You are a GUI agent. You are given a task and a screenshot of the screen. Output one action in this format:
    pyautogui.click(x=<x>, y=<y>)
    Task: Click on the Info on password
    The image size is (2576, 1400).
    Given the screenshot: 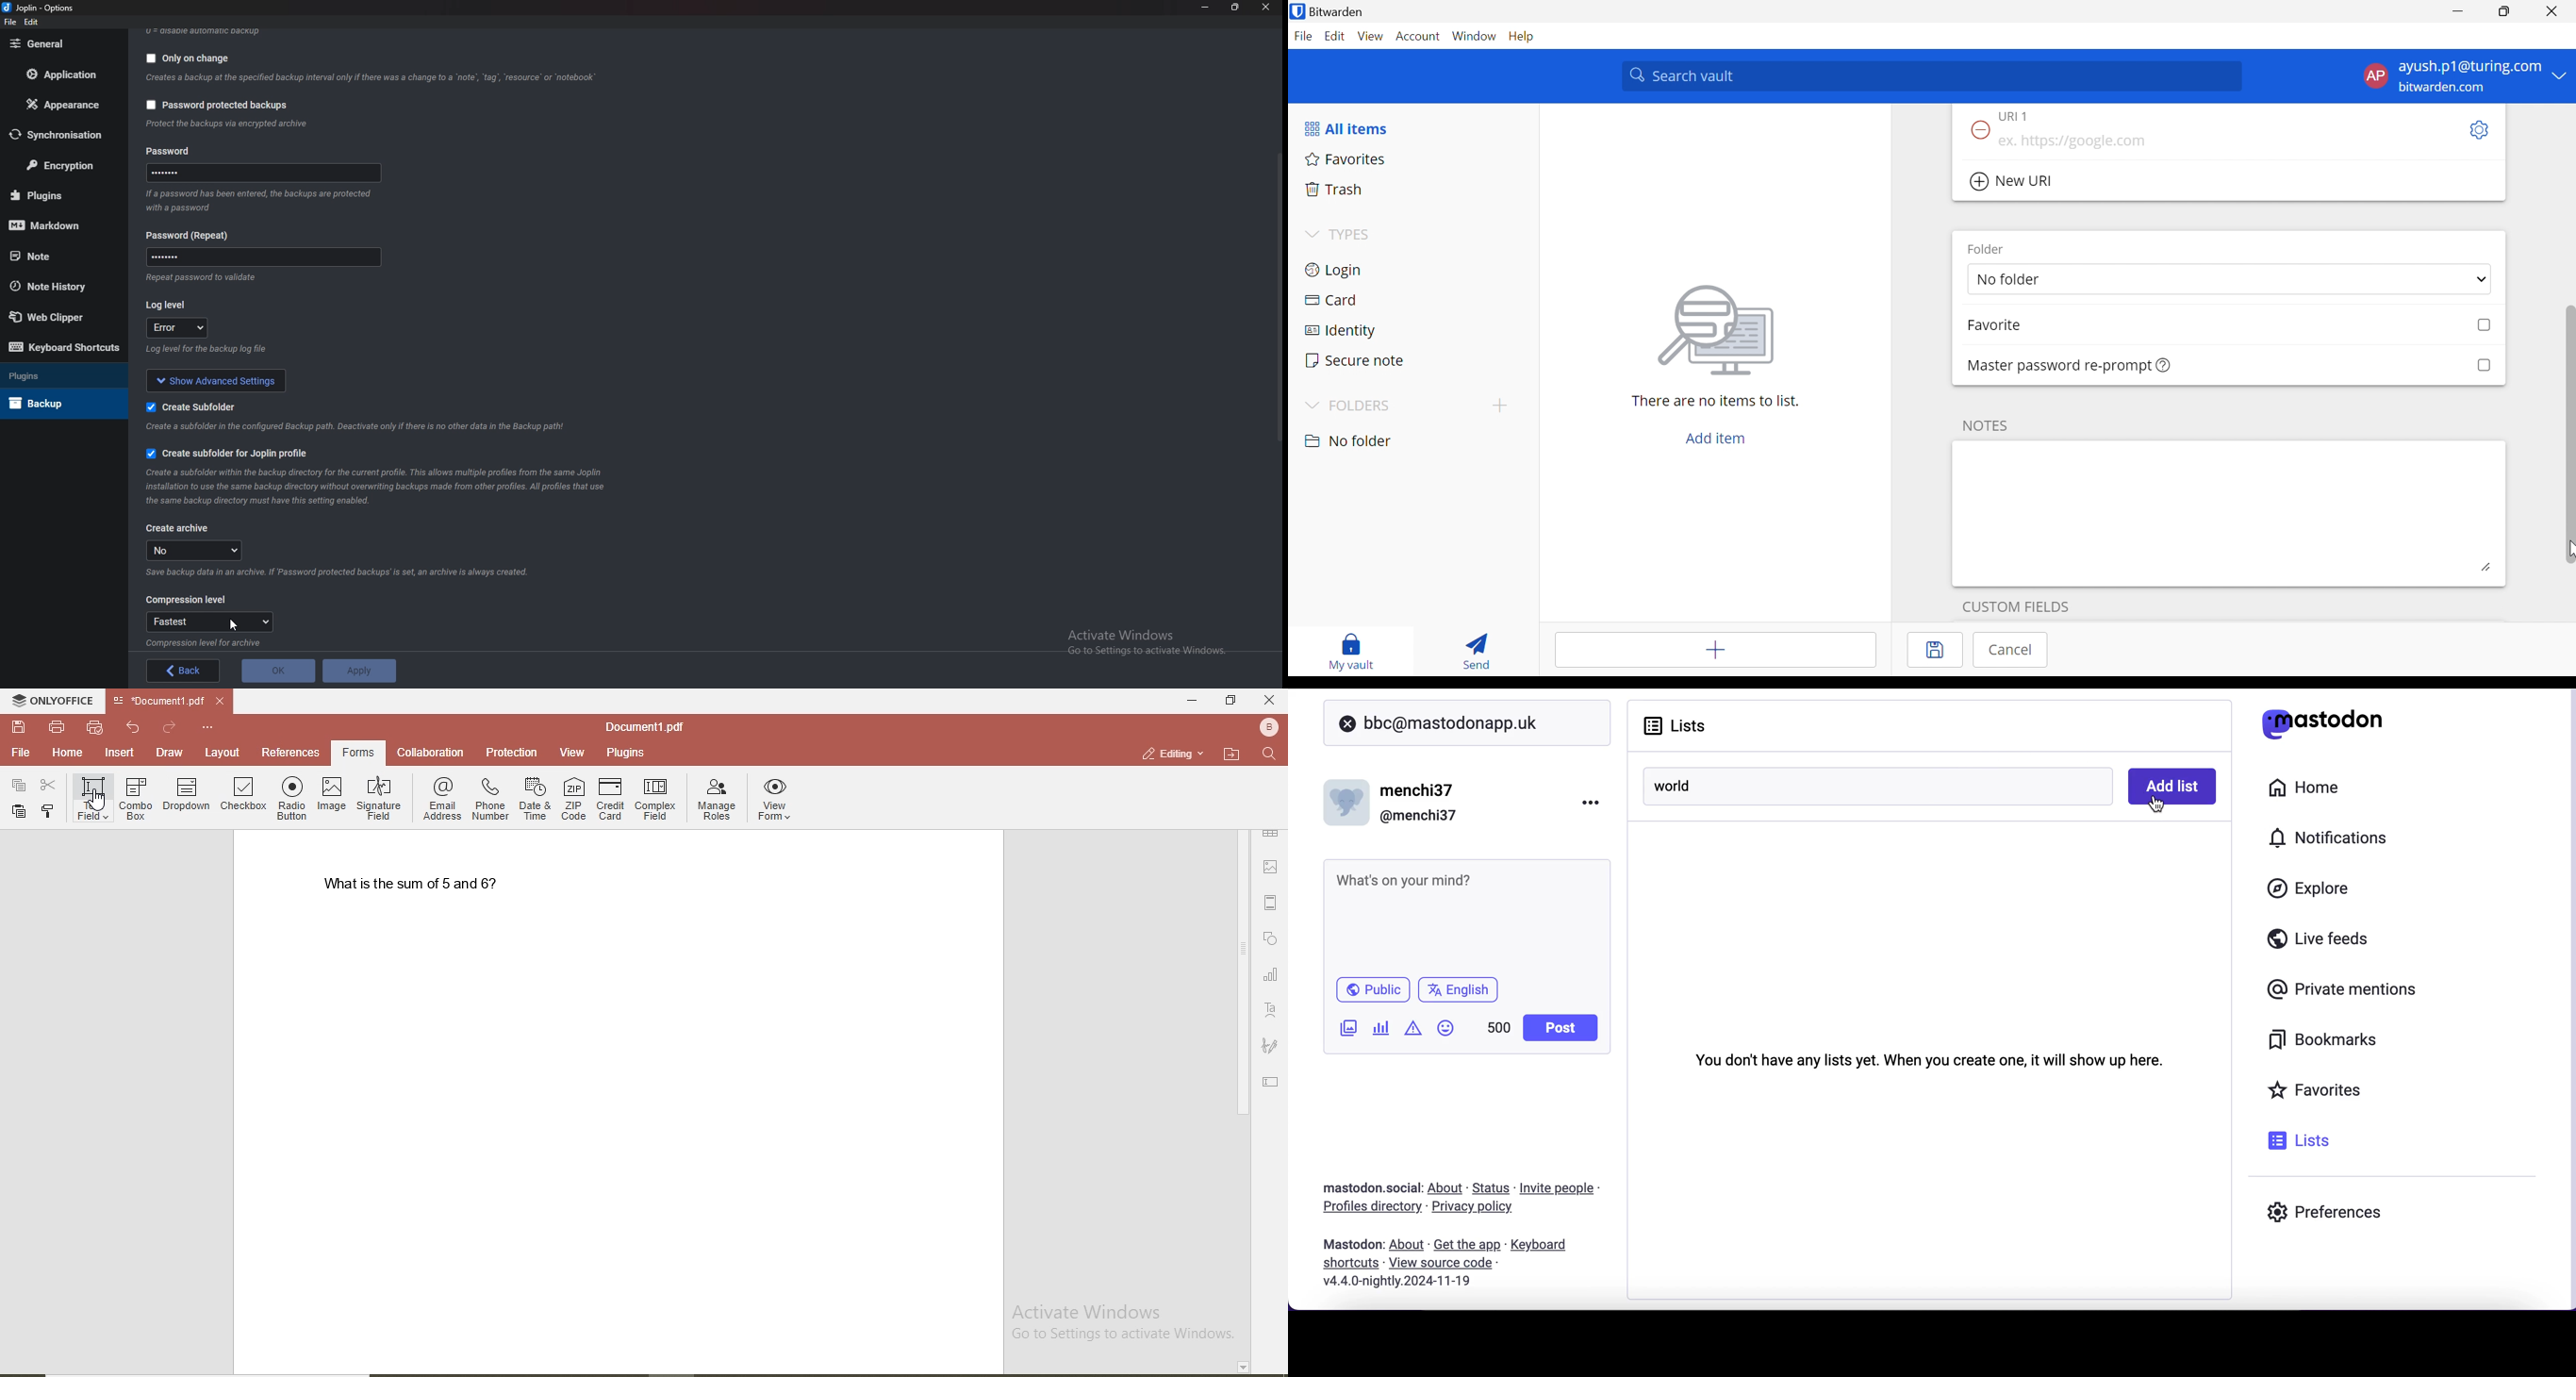 What is the action you would take?
    pyautogui.click(x=260, y=203)
    